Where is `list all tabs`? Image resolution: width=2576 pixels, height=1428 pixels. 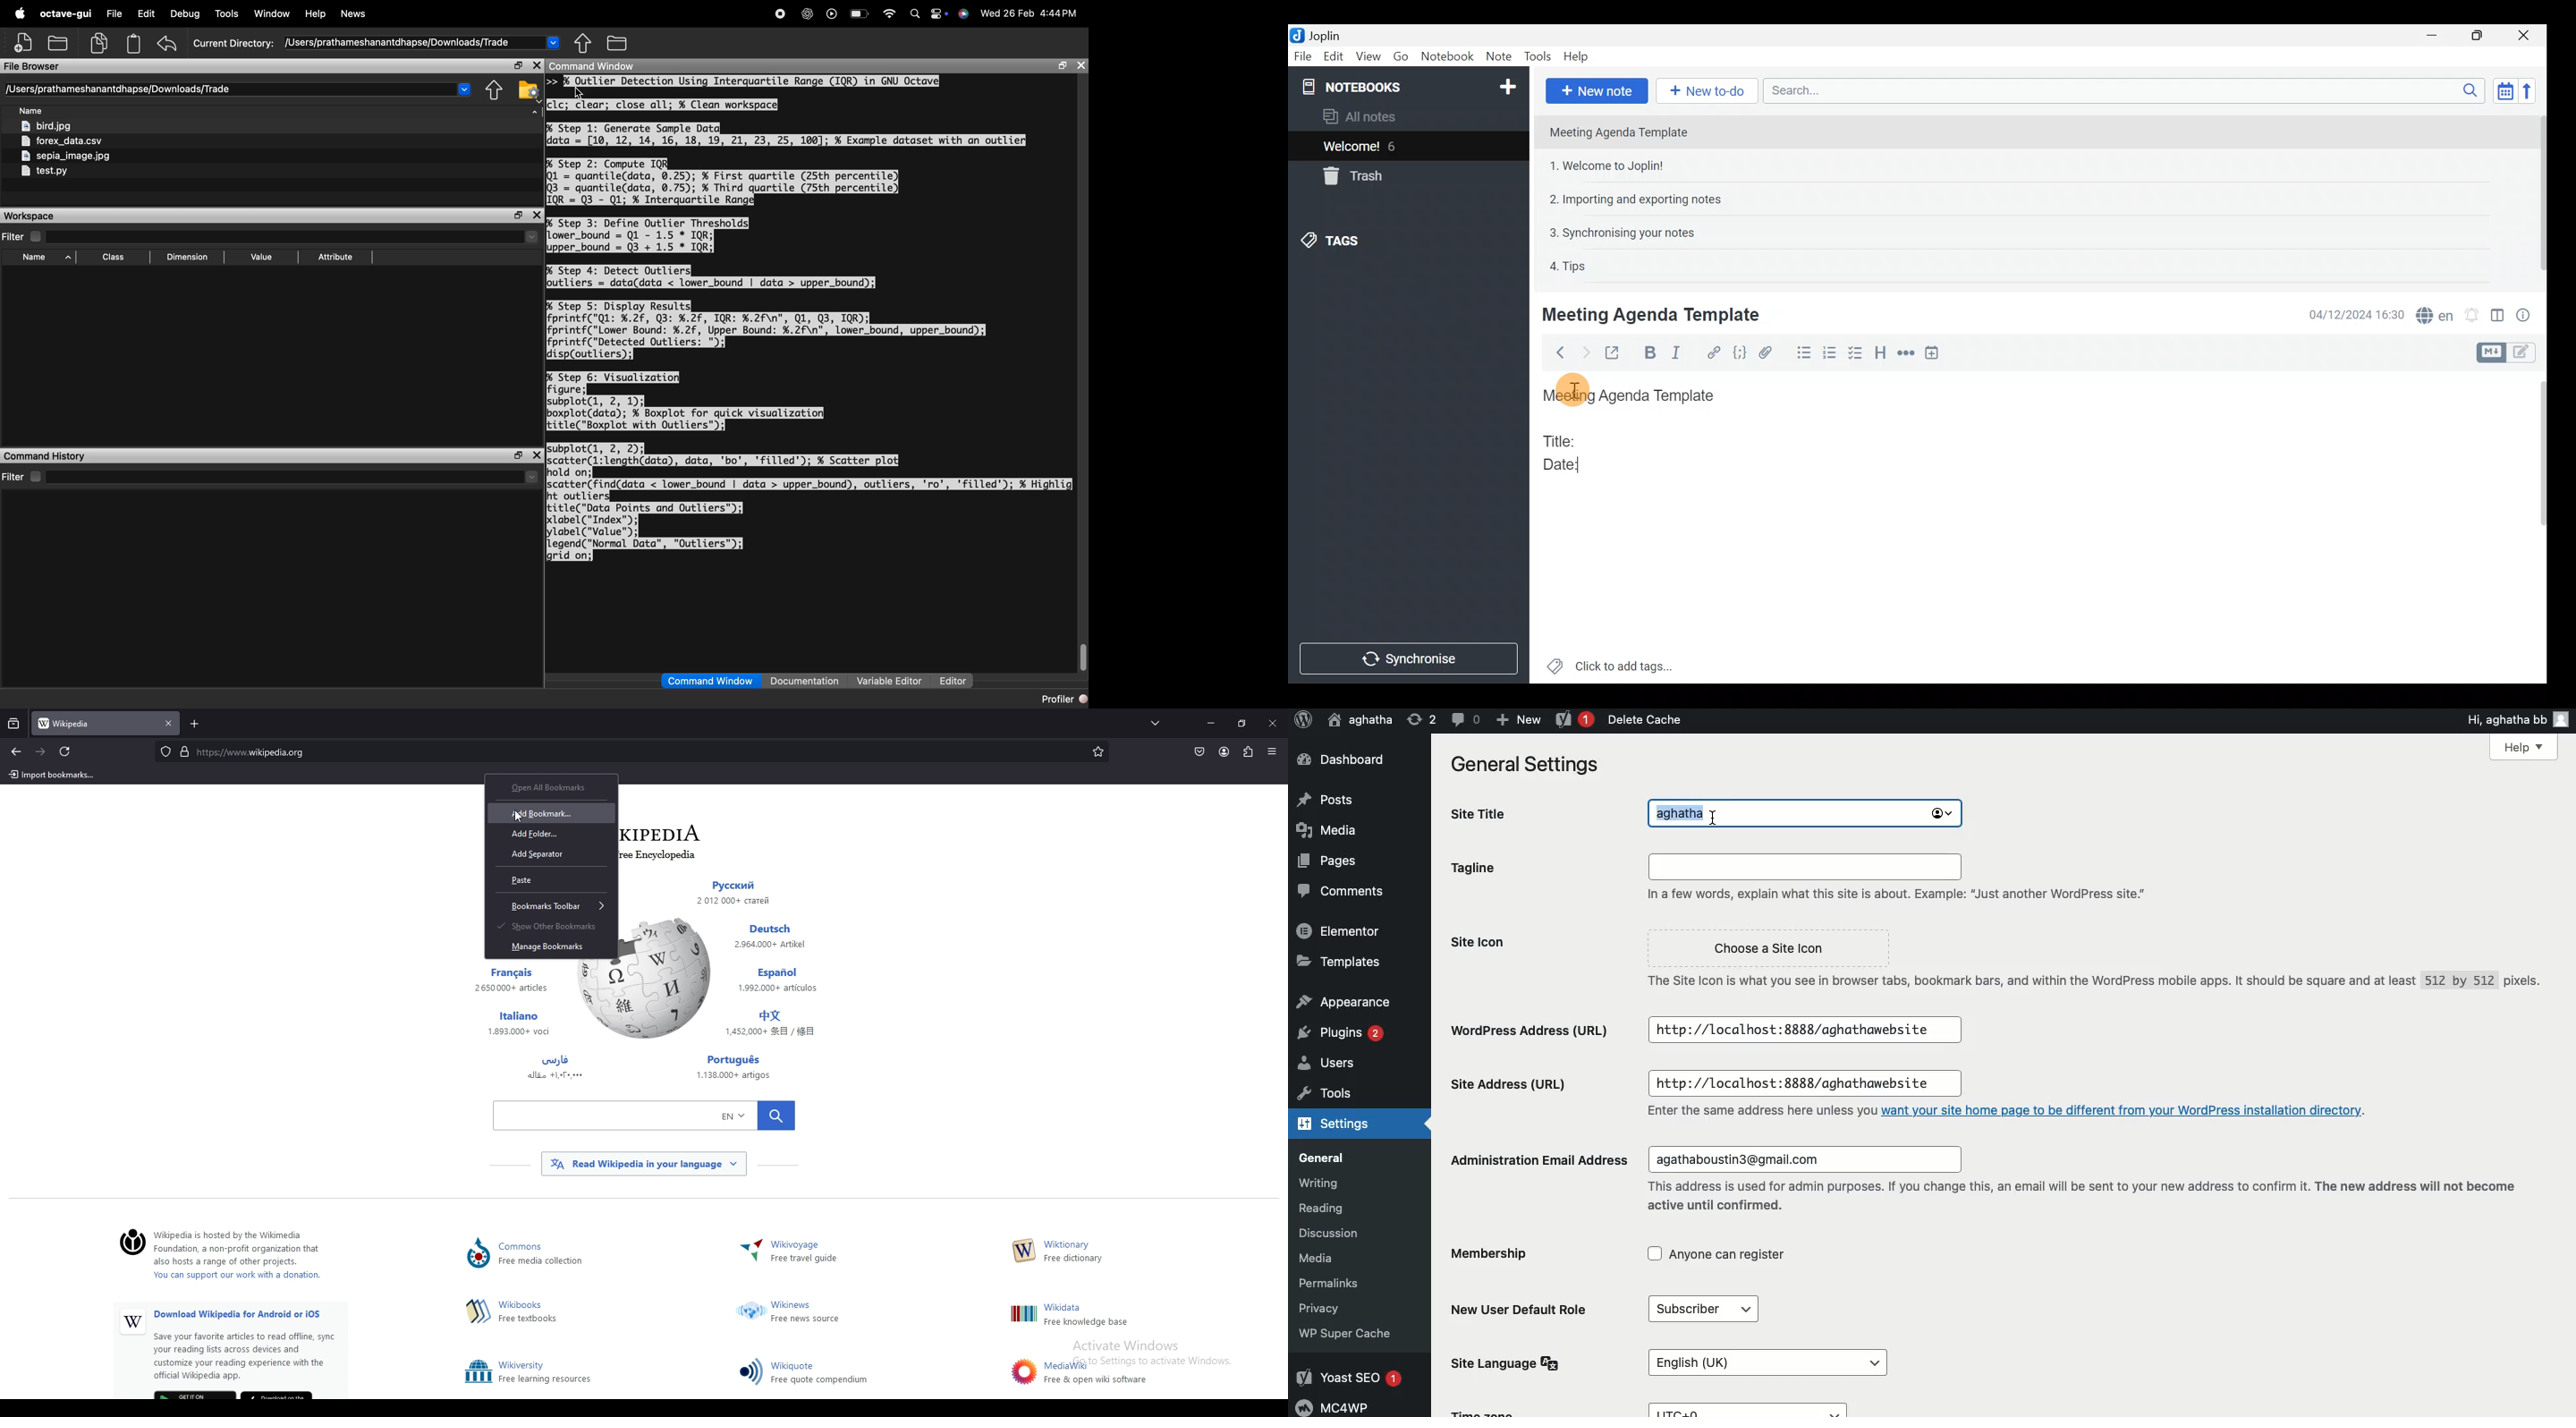
list all tabs is located at coordinates (1159, 722).